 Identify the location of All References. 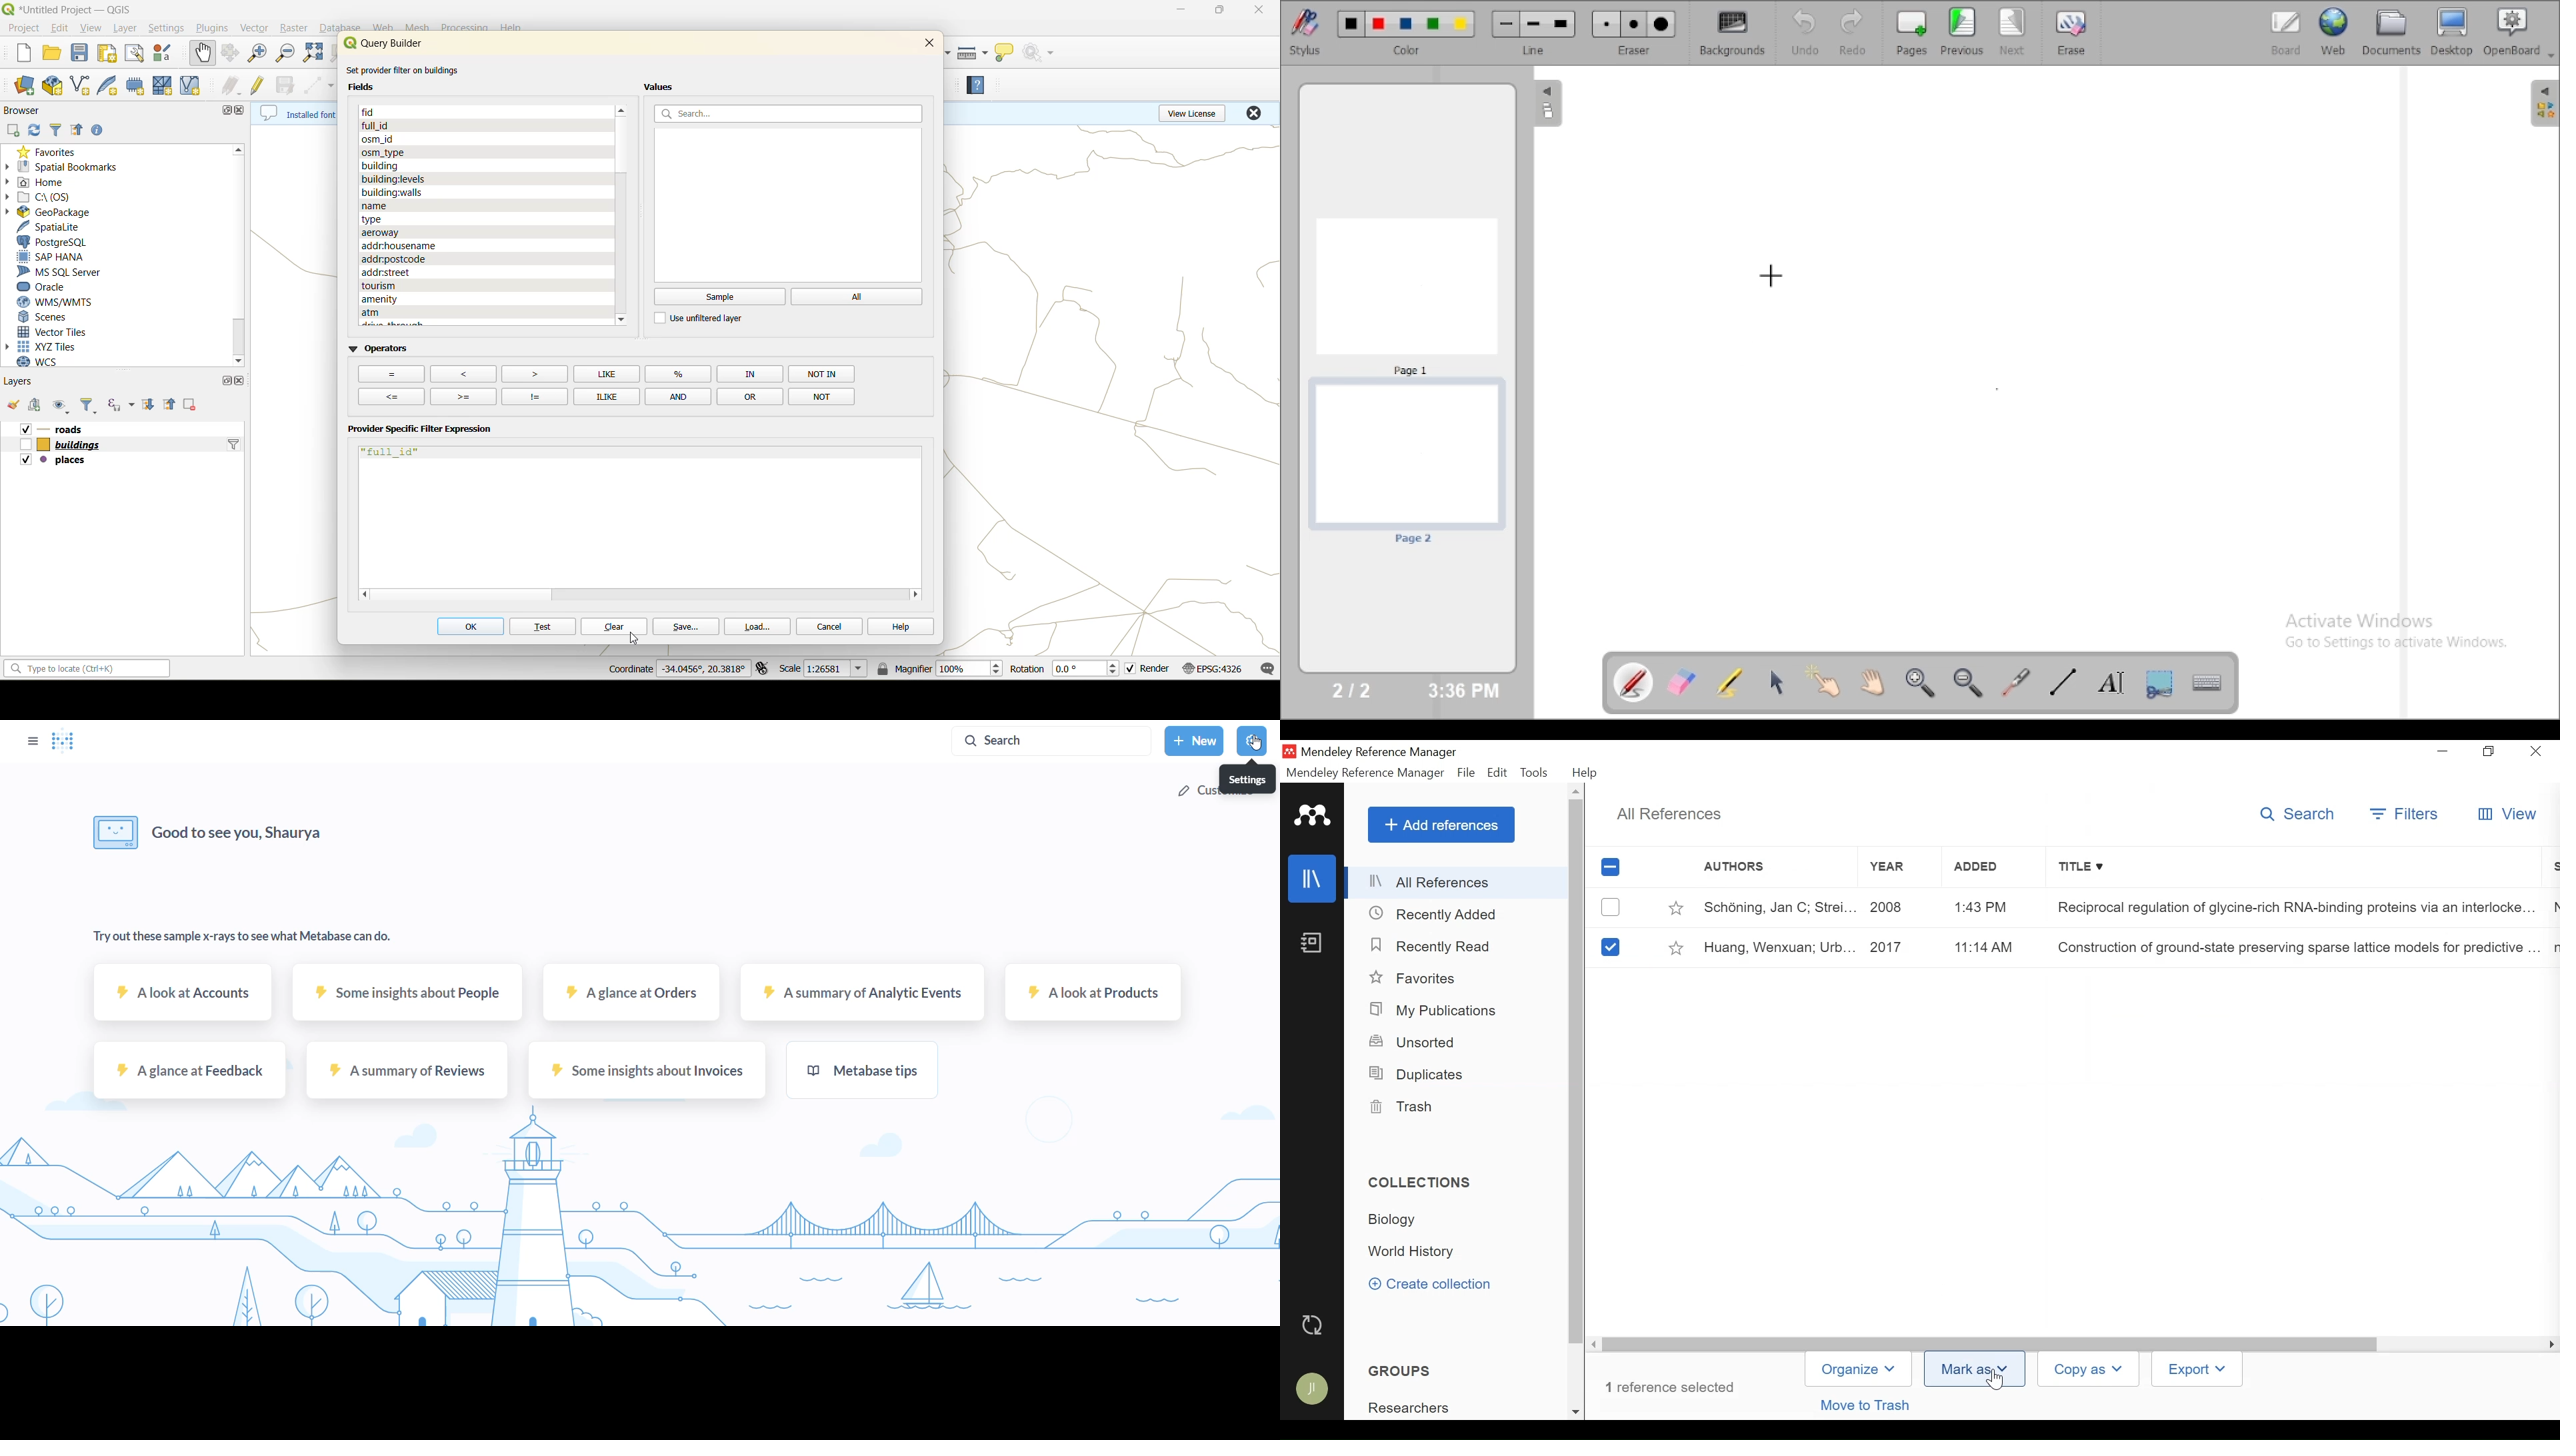
(1667, 814).